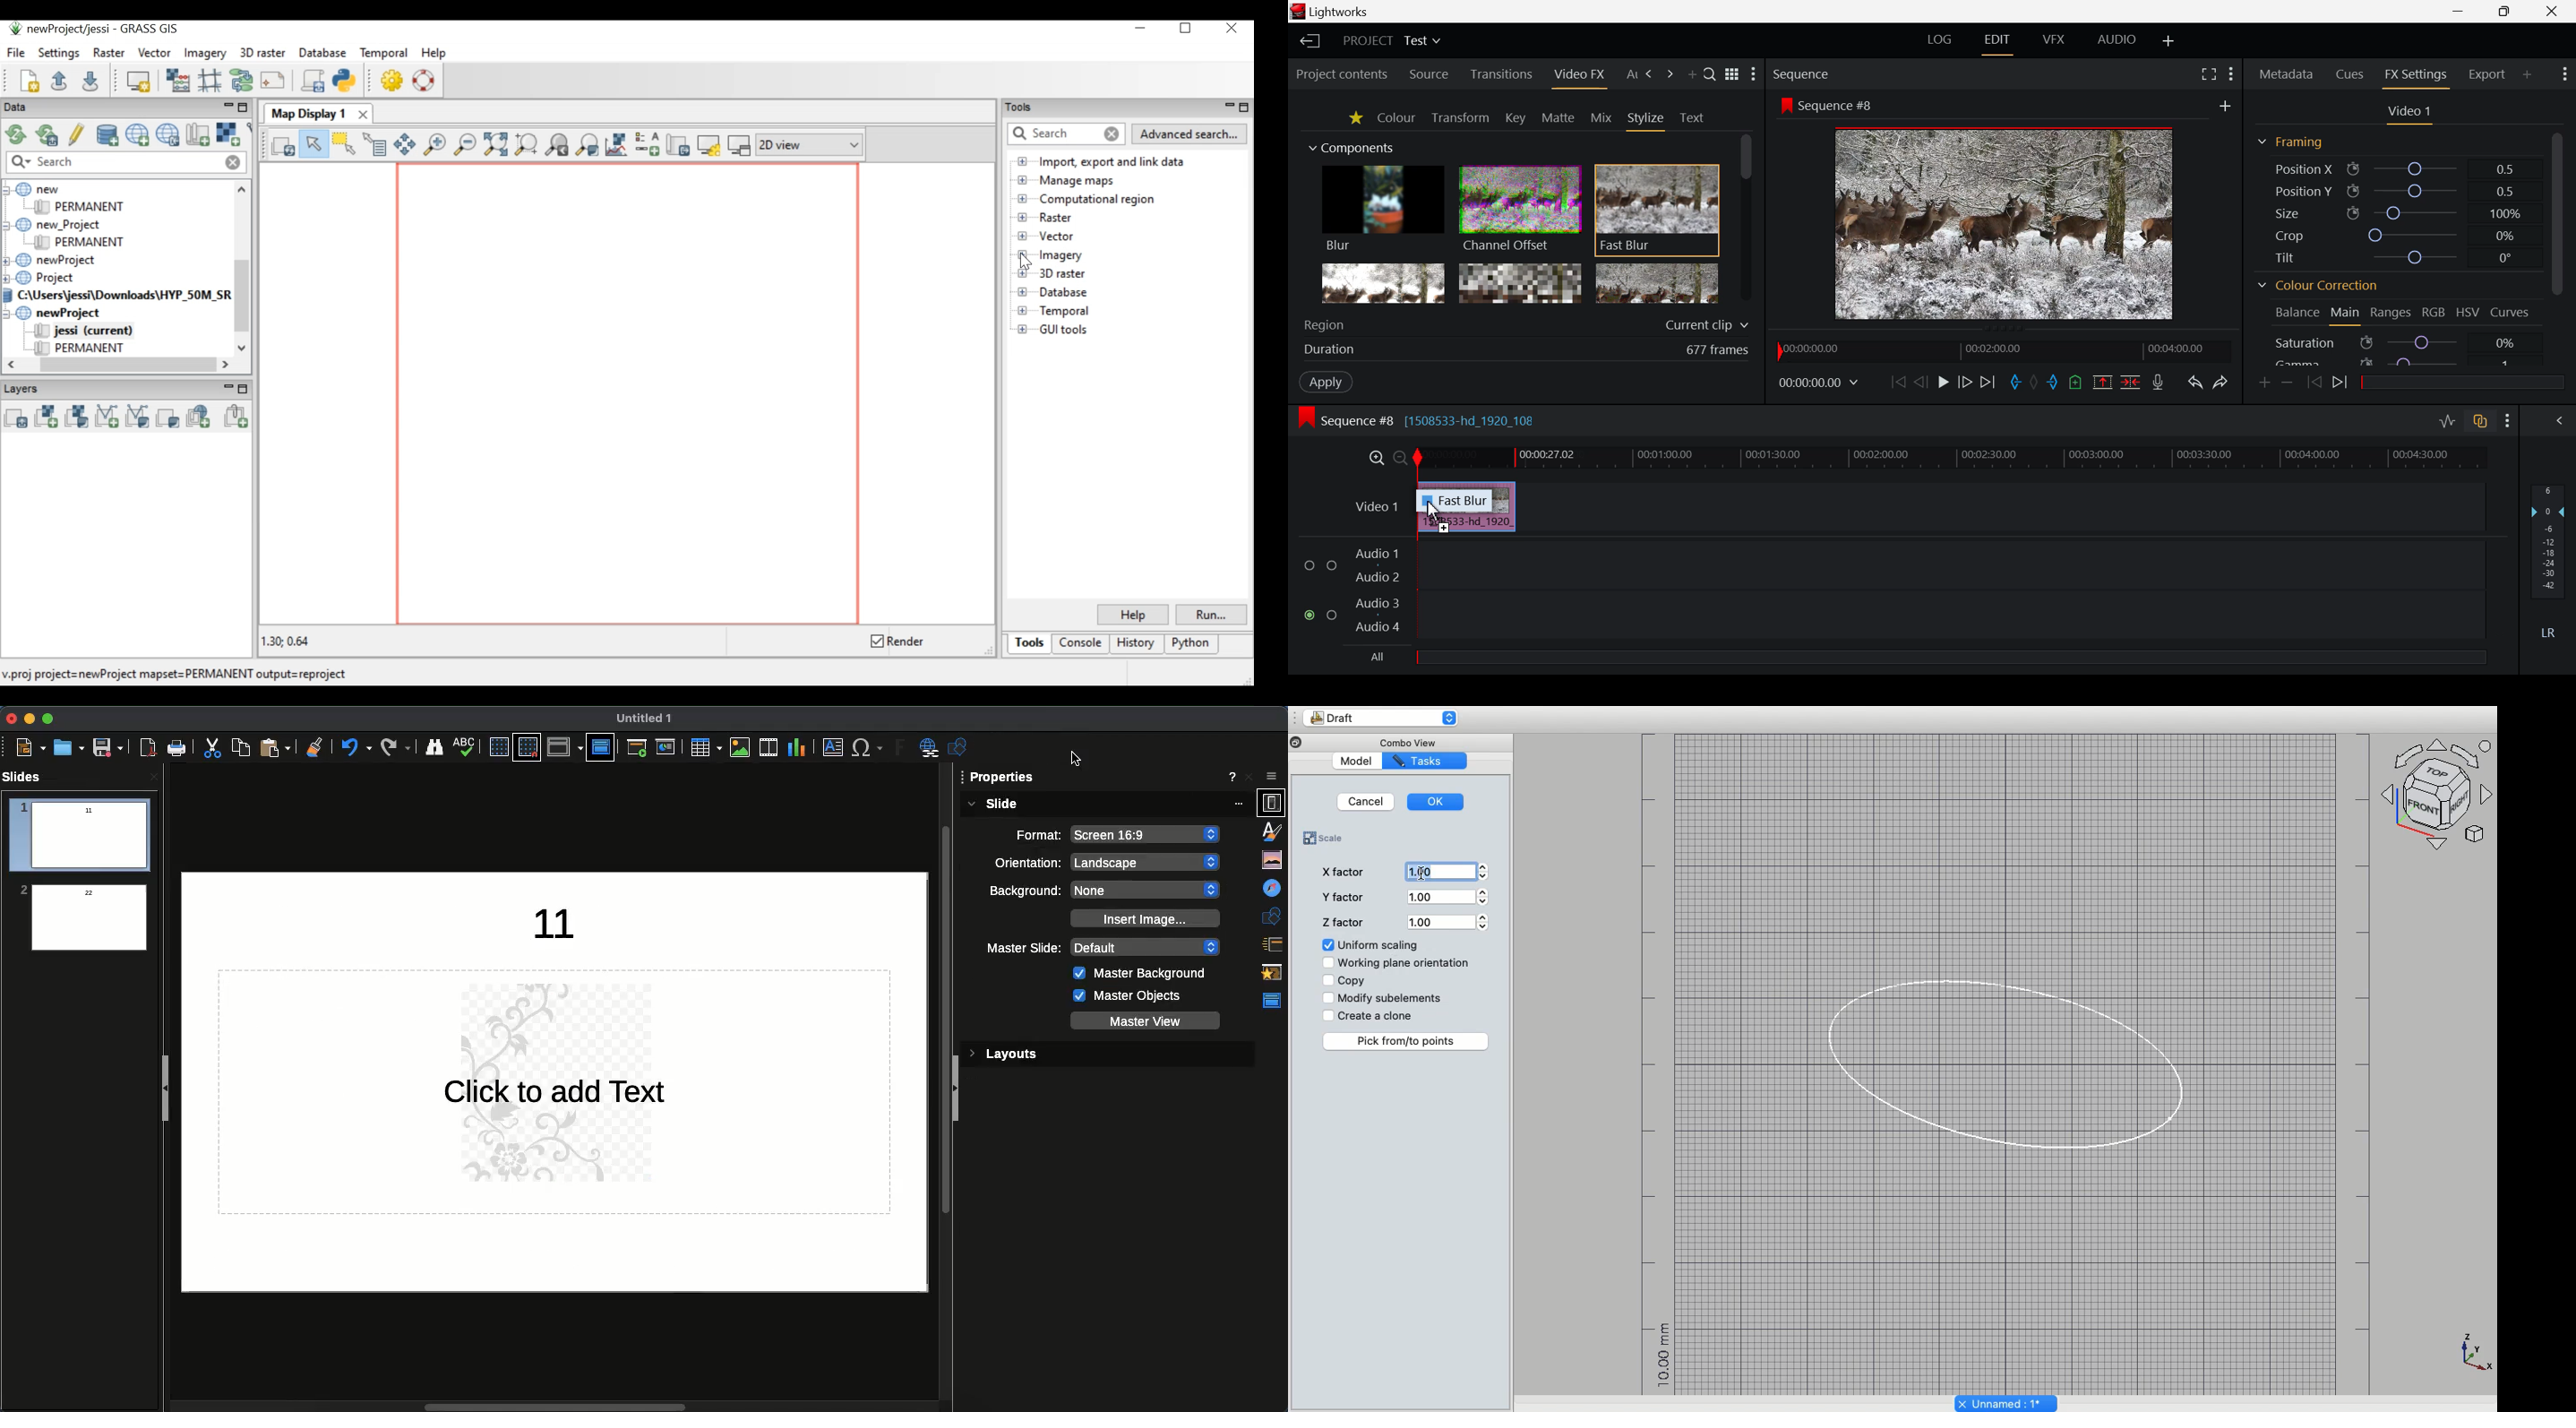 The image size is (2576, 1428). I want to click on Mosaic, so click(1520, 284).